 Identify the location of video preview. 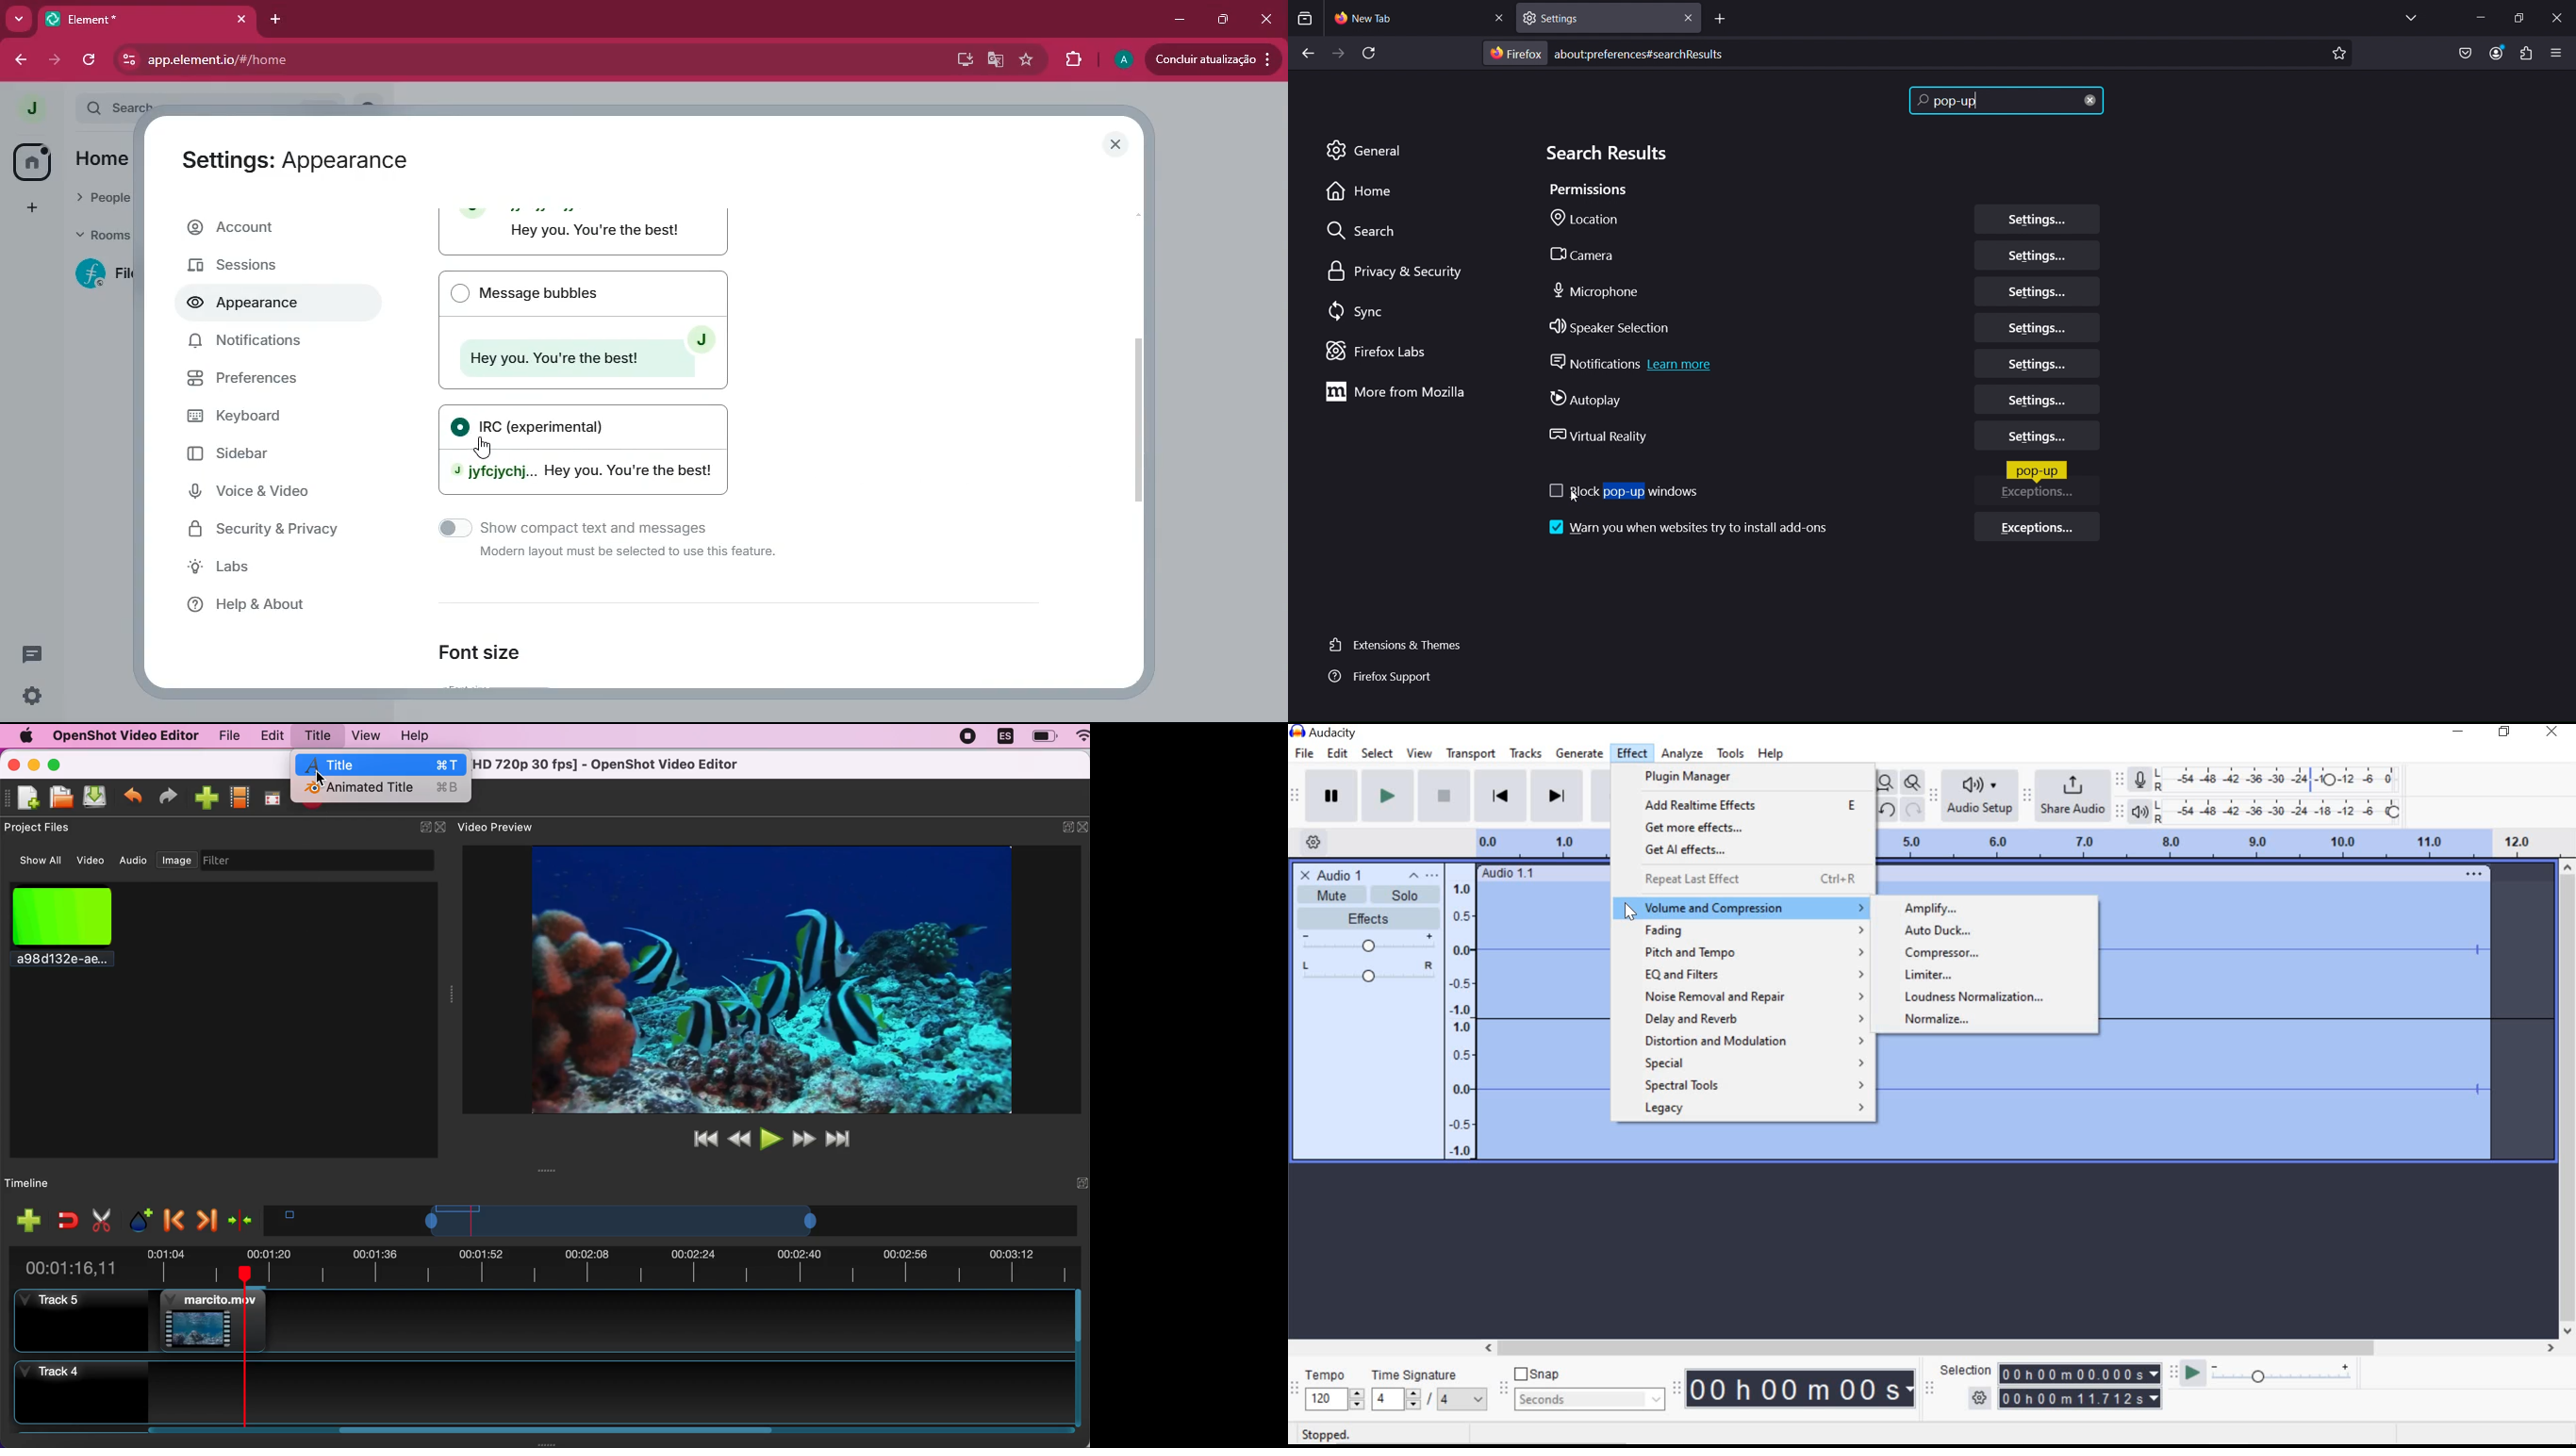
(758, 978).